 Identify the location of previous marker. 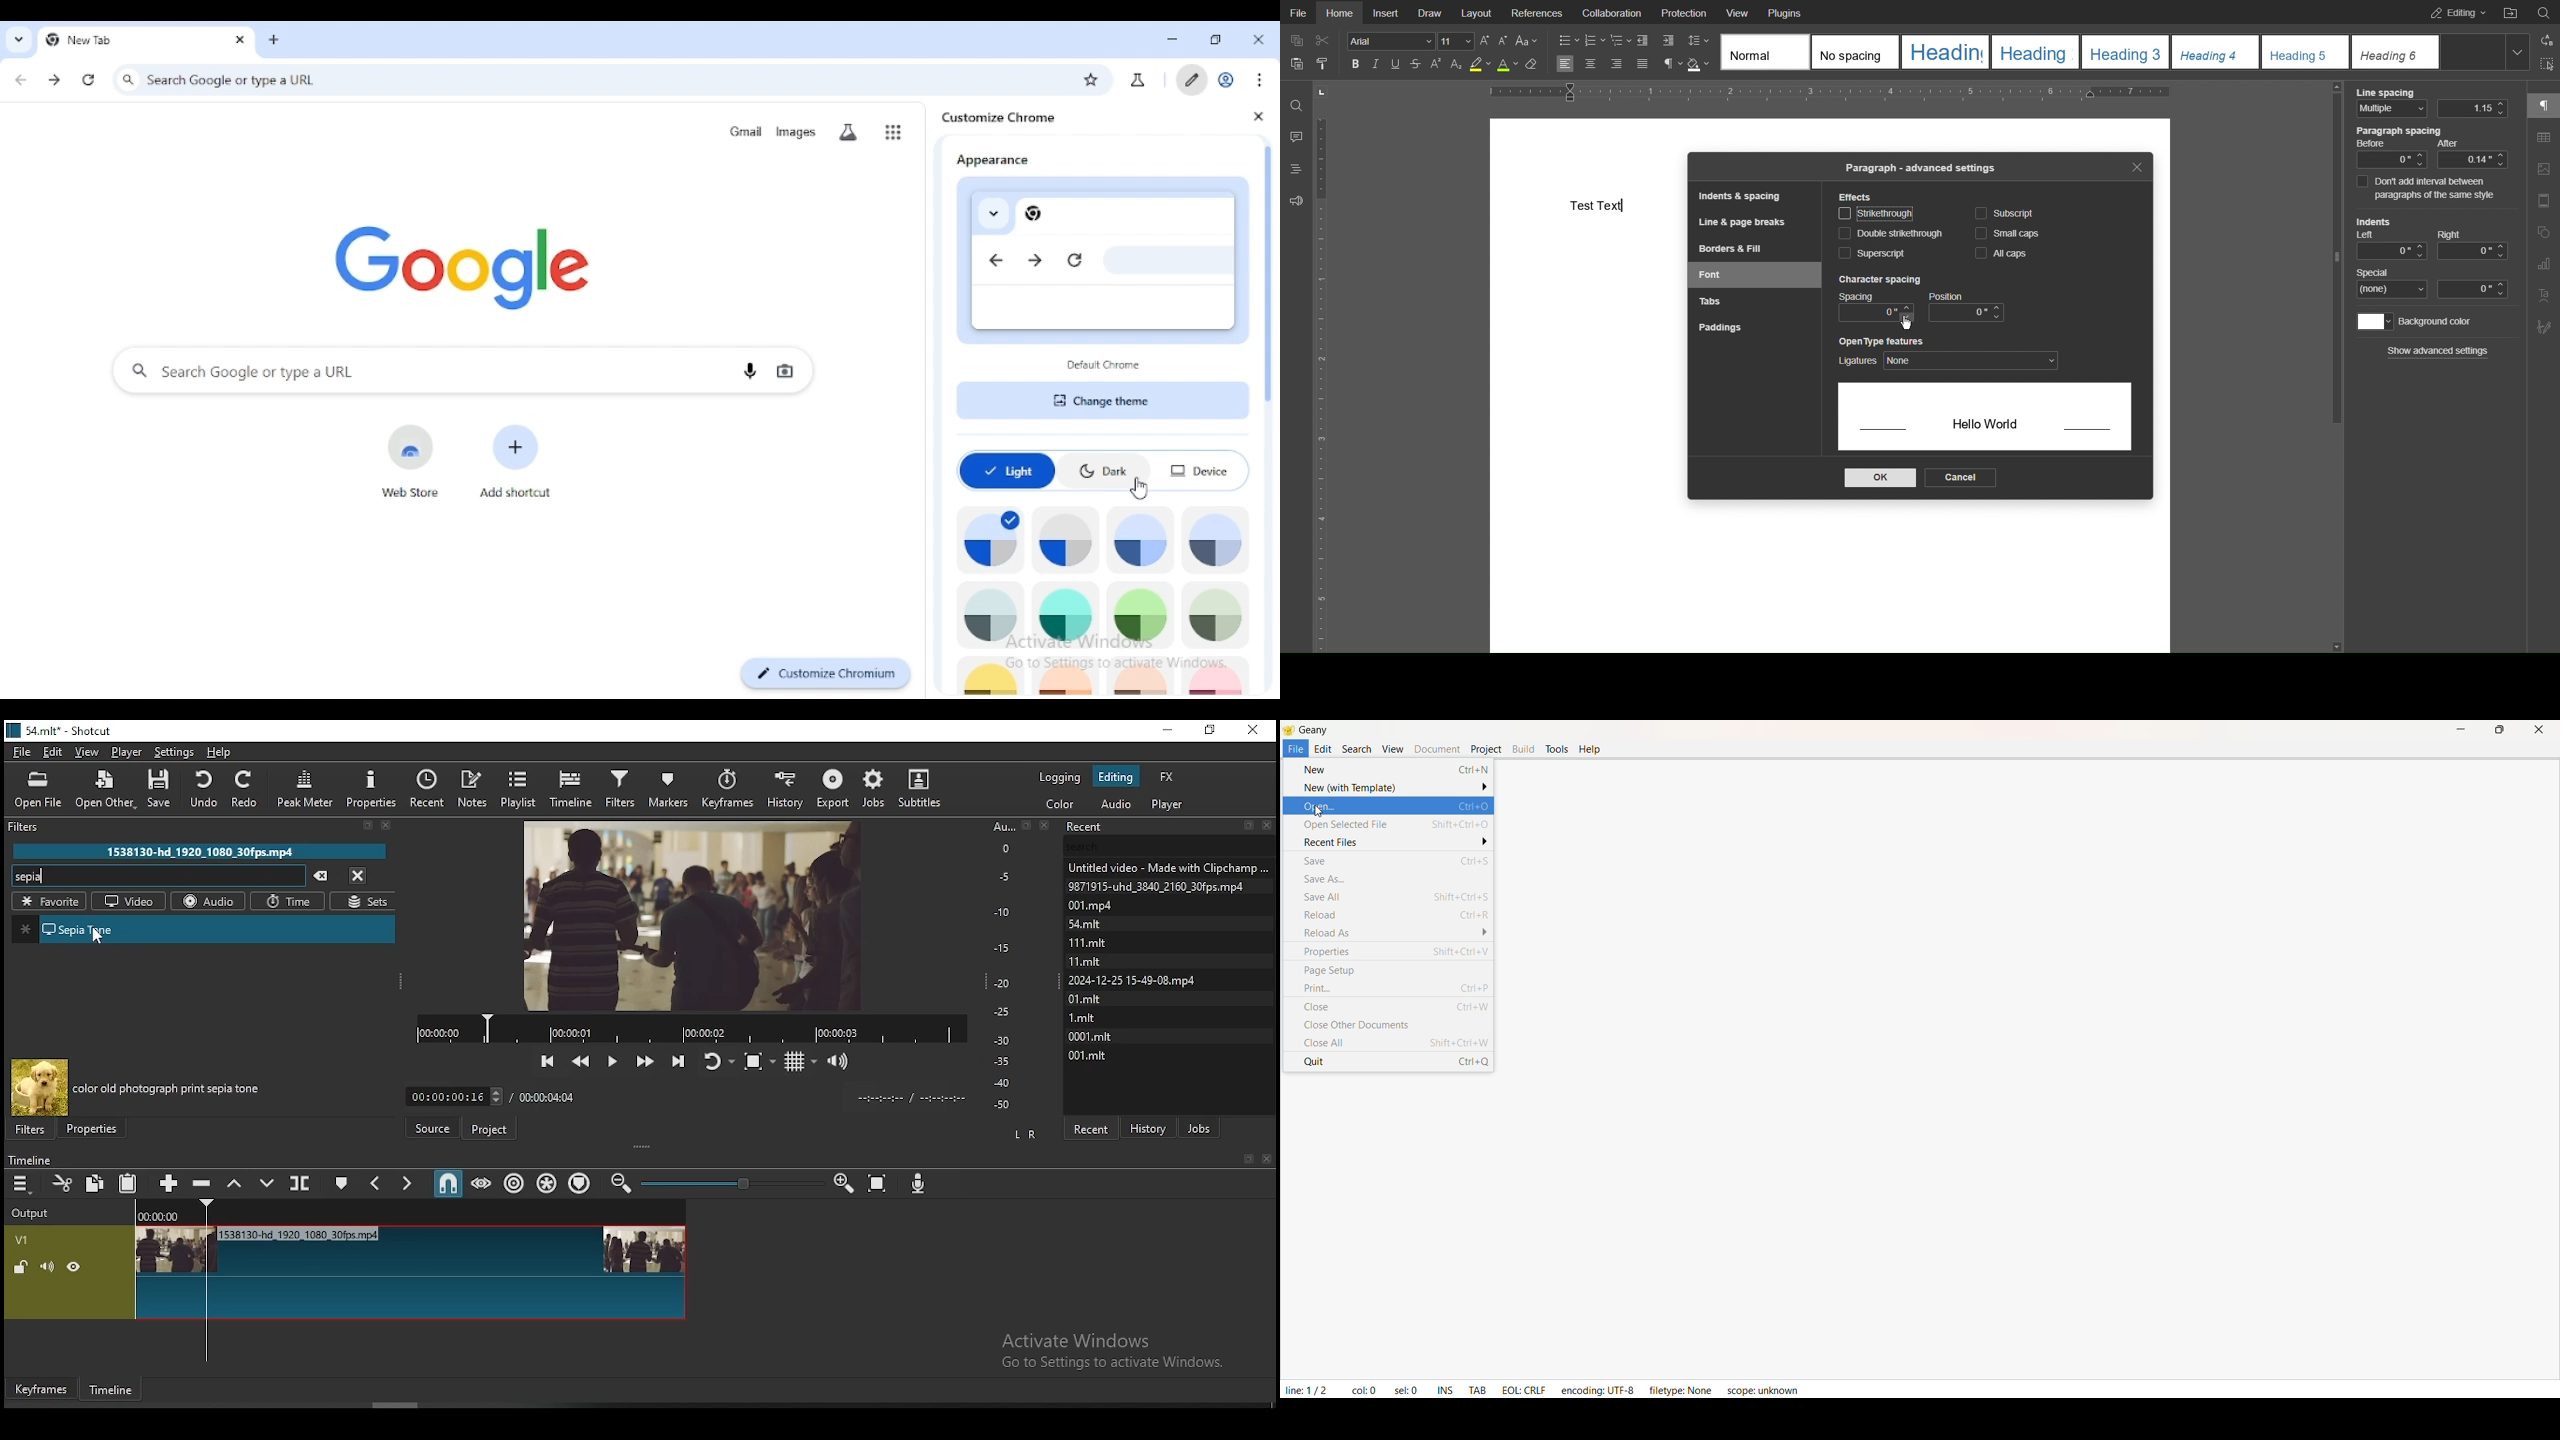
(375, 1183).